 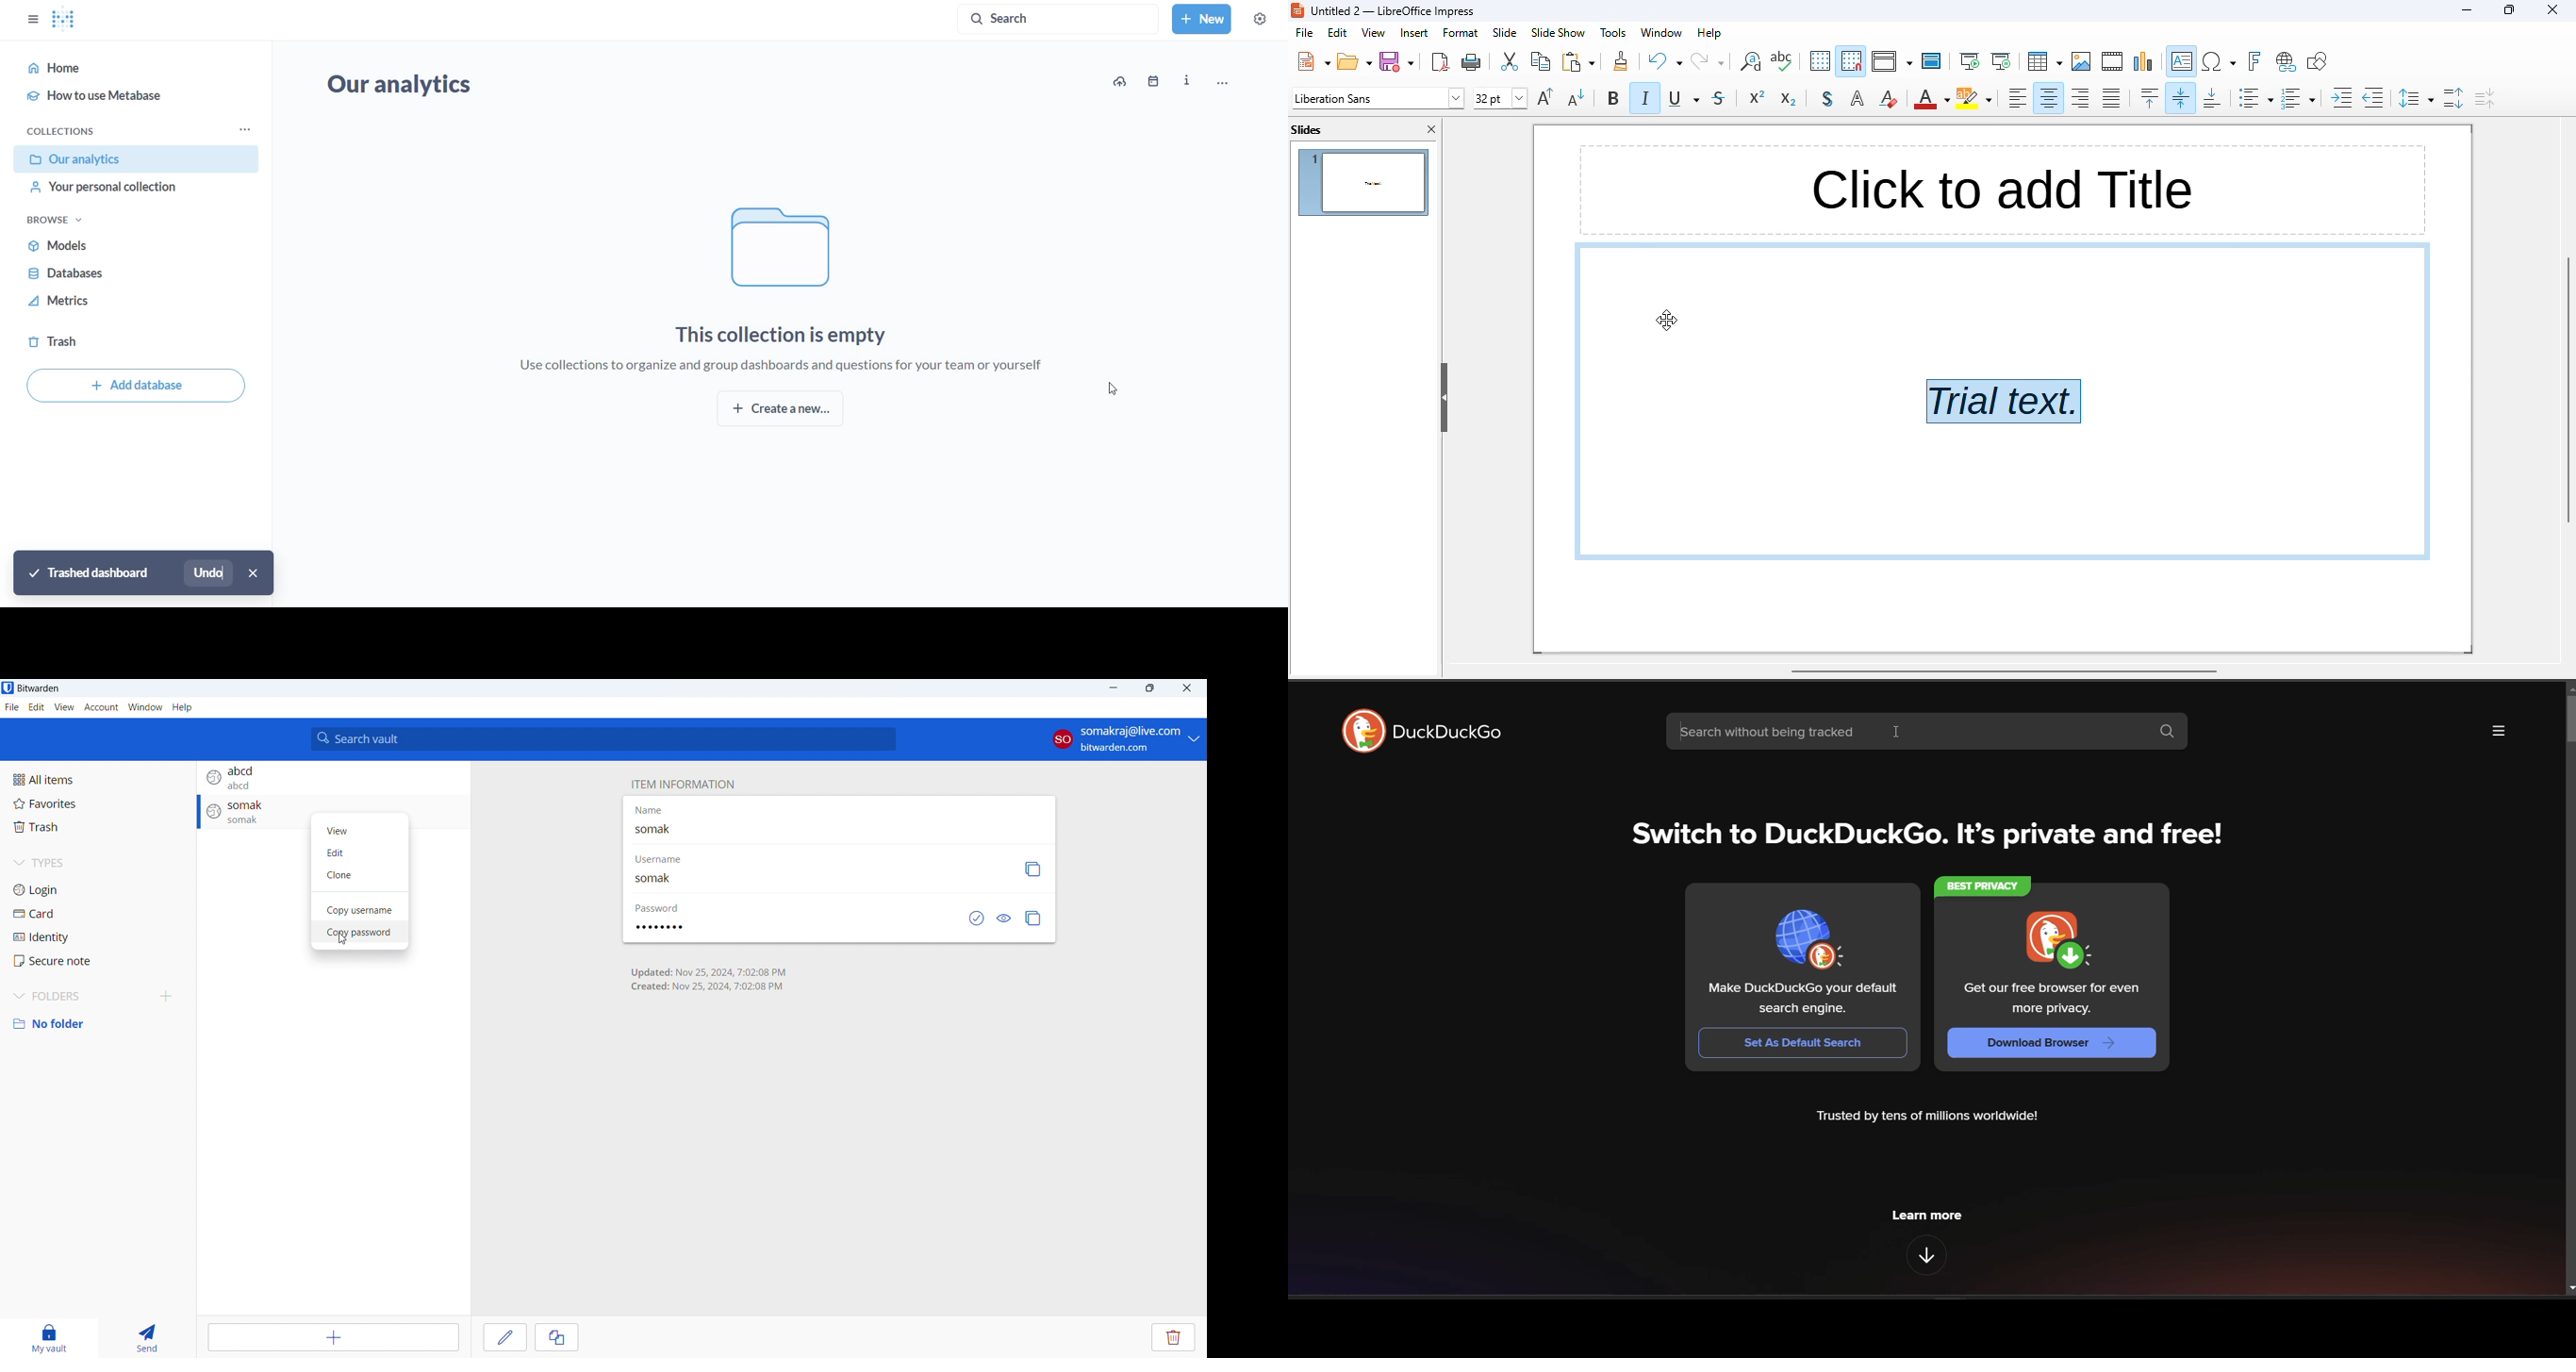 I want to click on help, so click(x=1709, y=33).